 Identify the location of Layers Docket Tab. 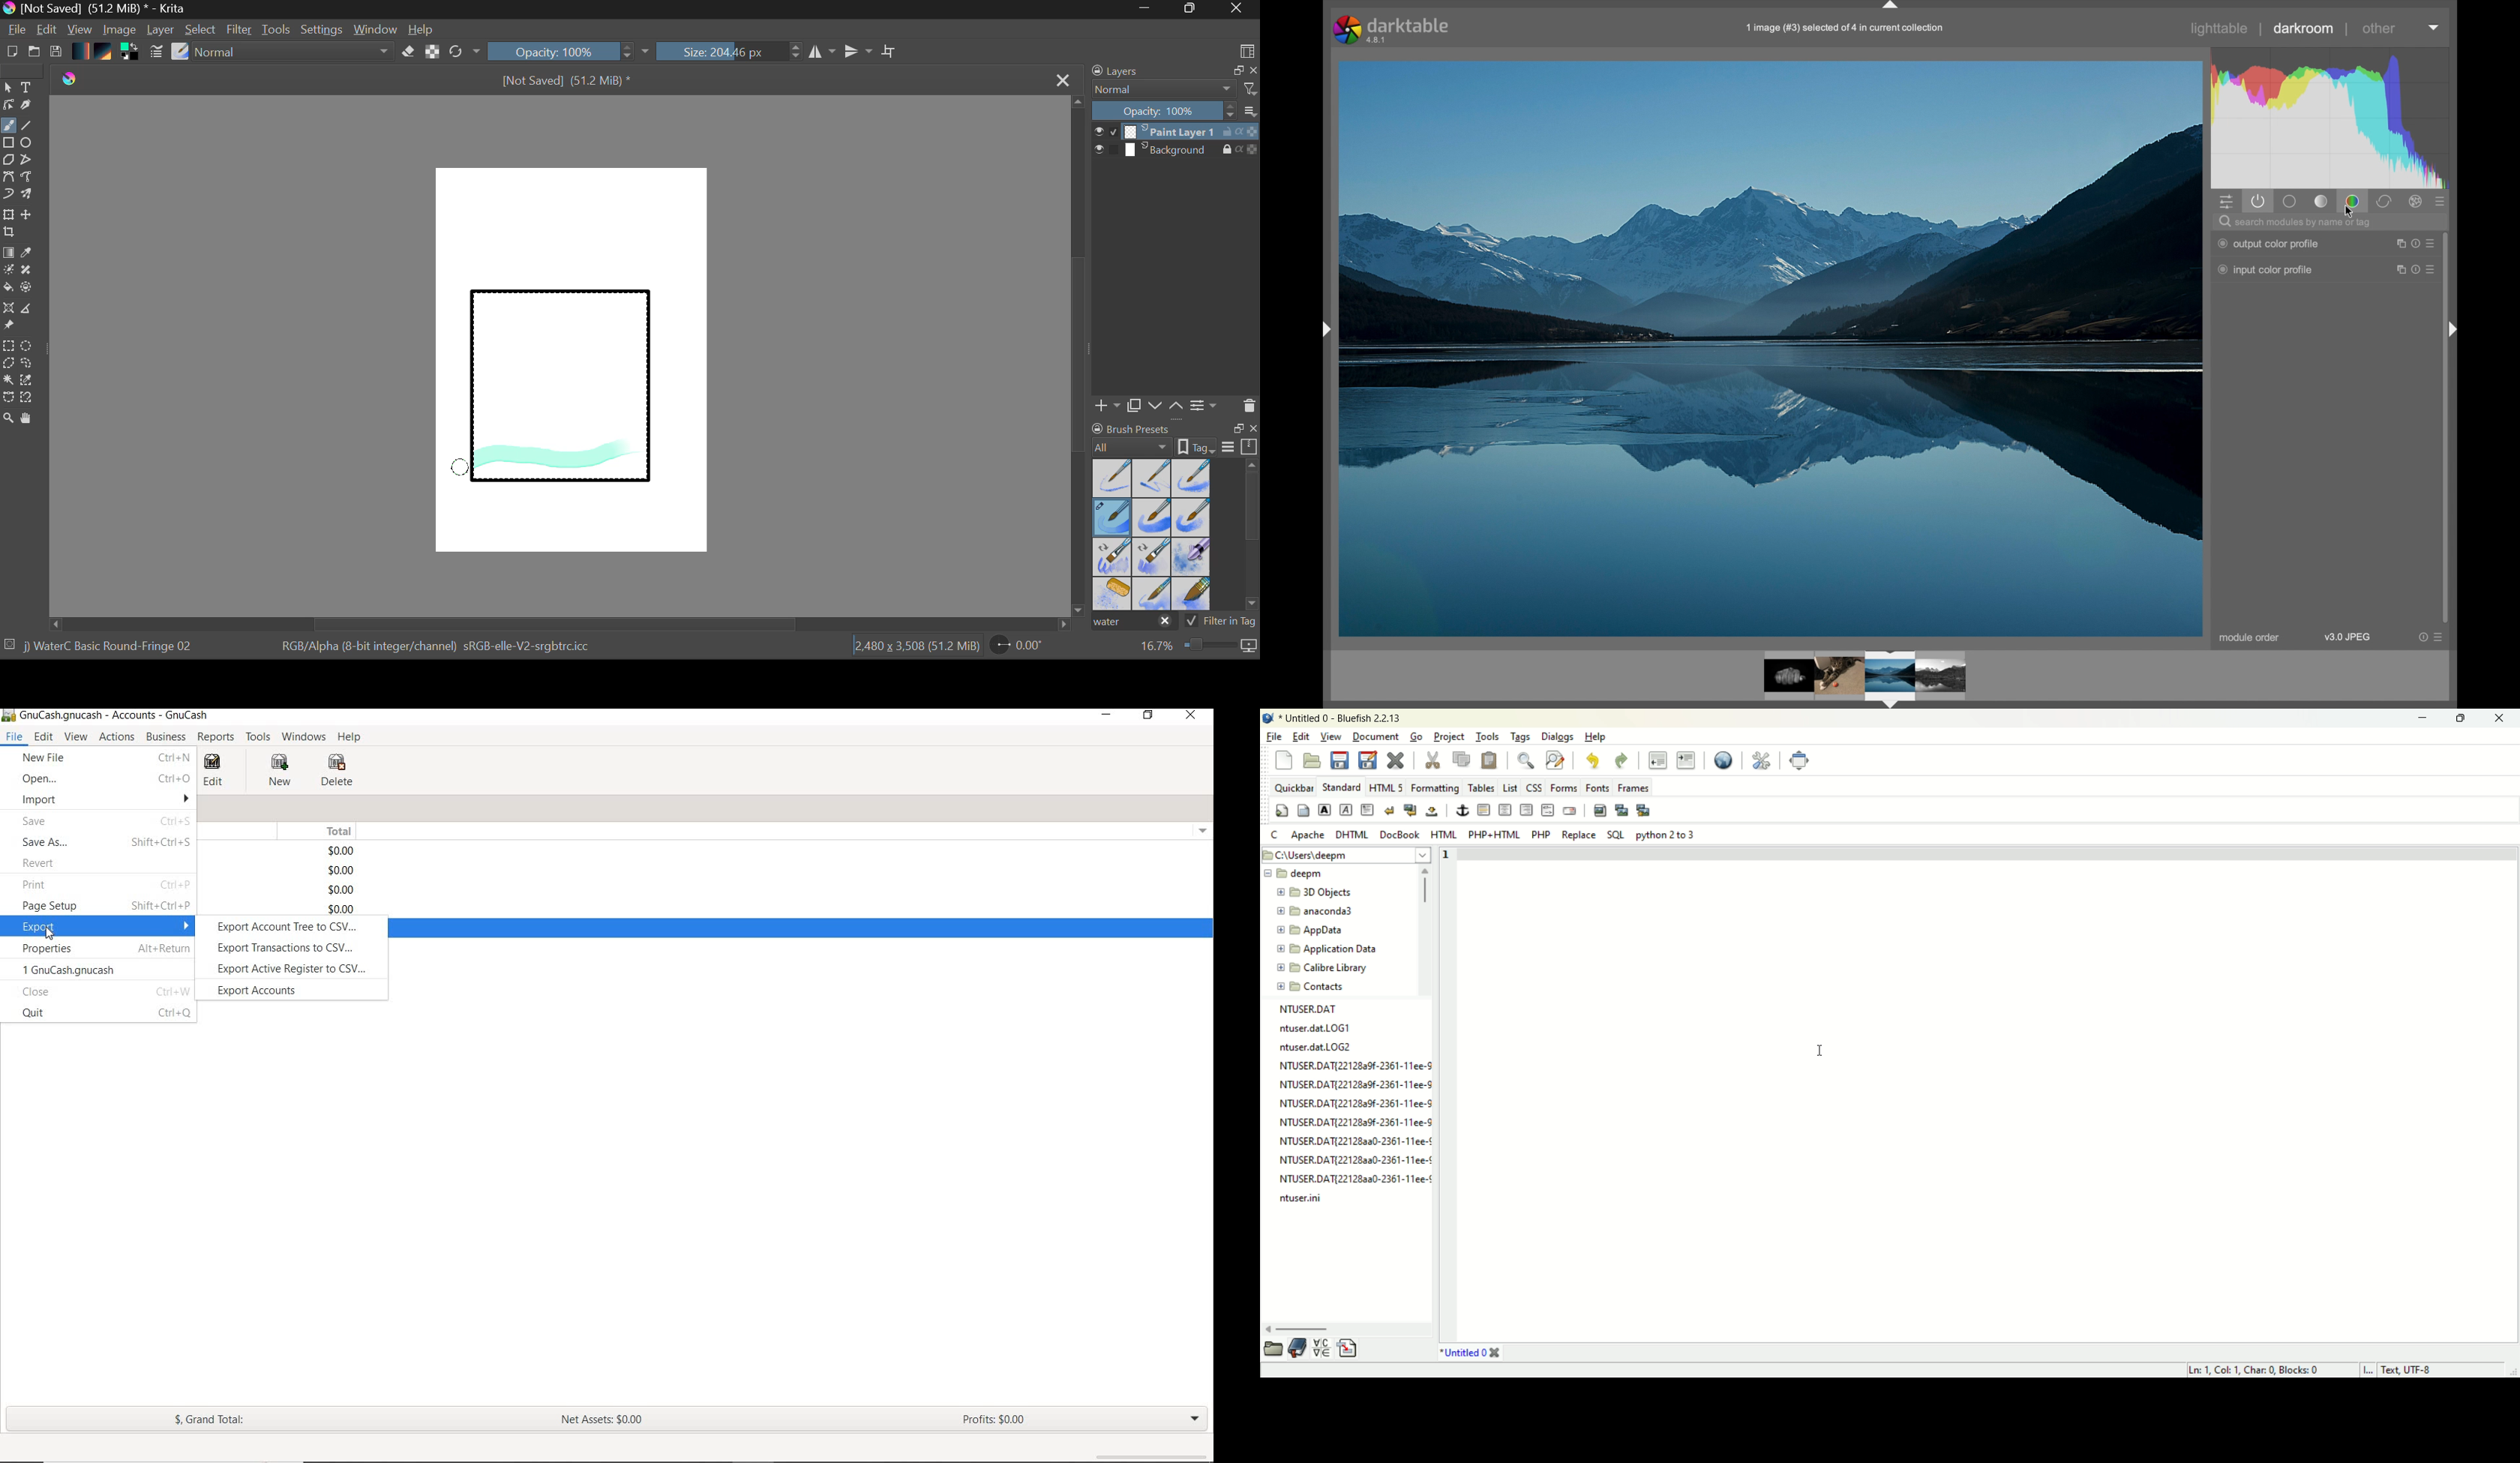
(1173, 70).